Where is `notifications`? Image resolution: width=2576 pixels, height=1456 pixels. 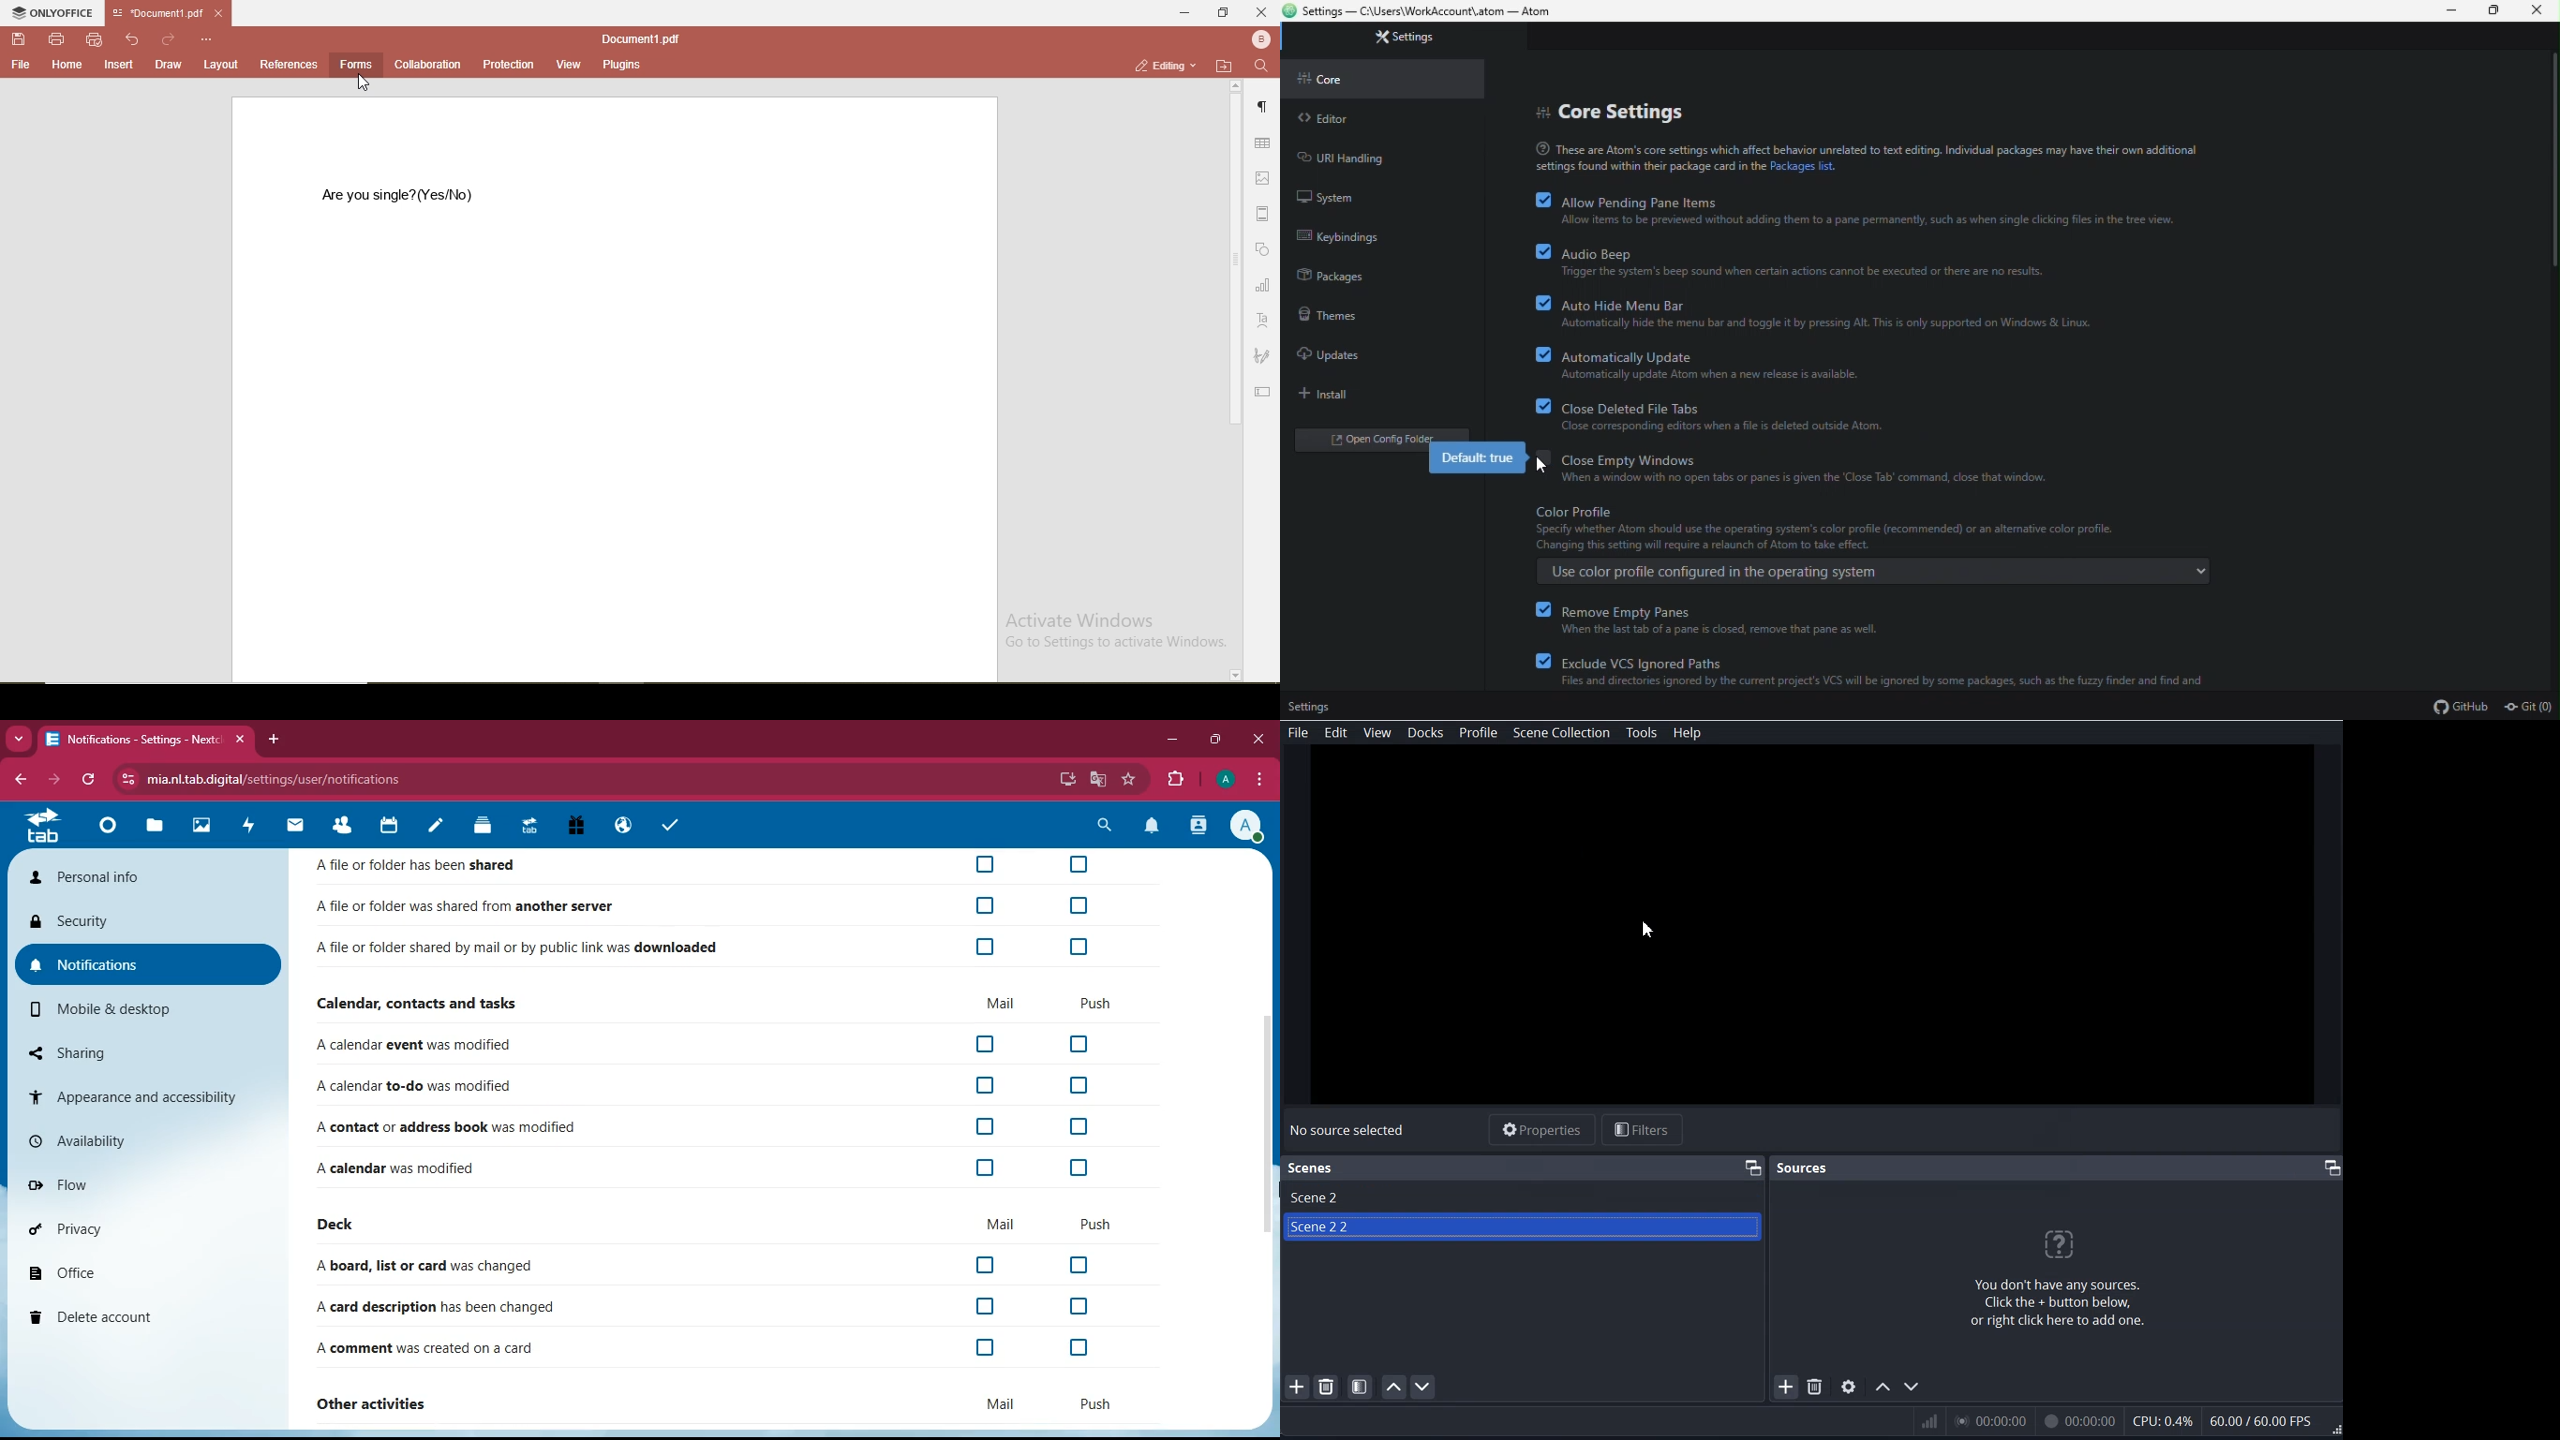
notifications is located at coordinates (148, 965).